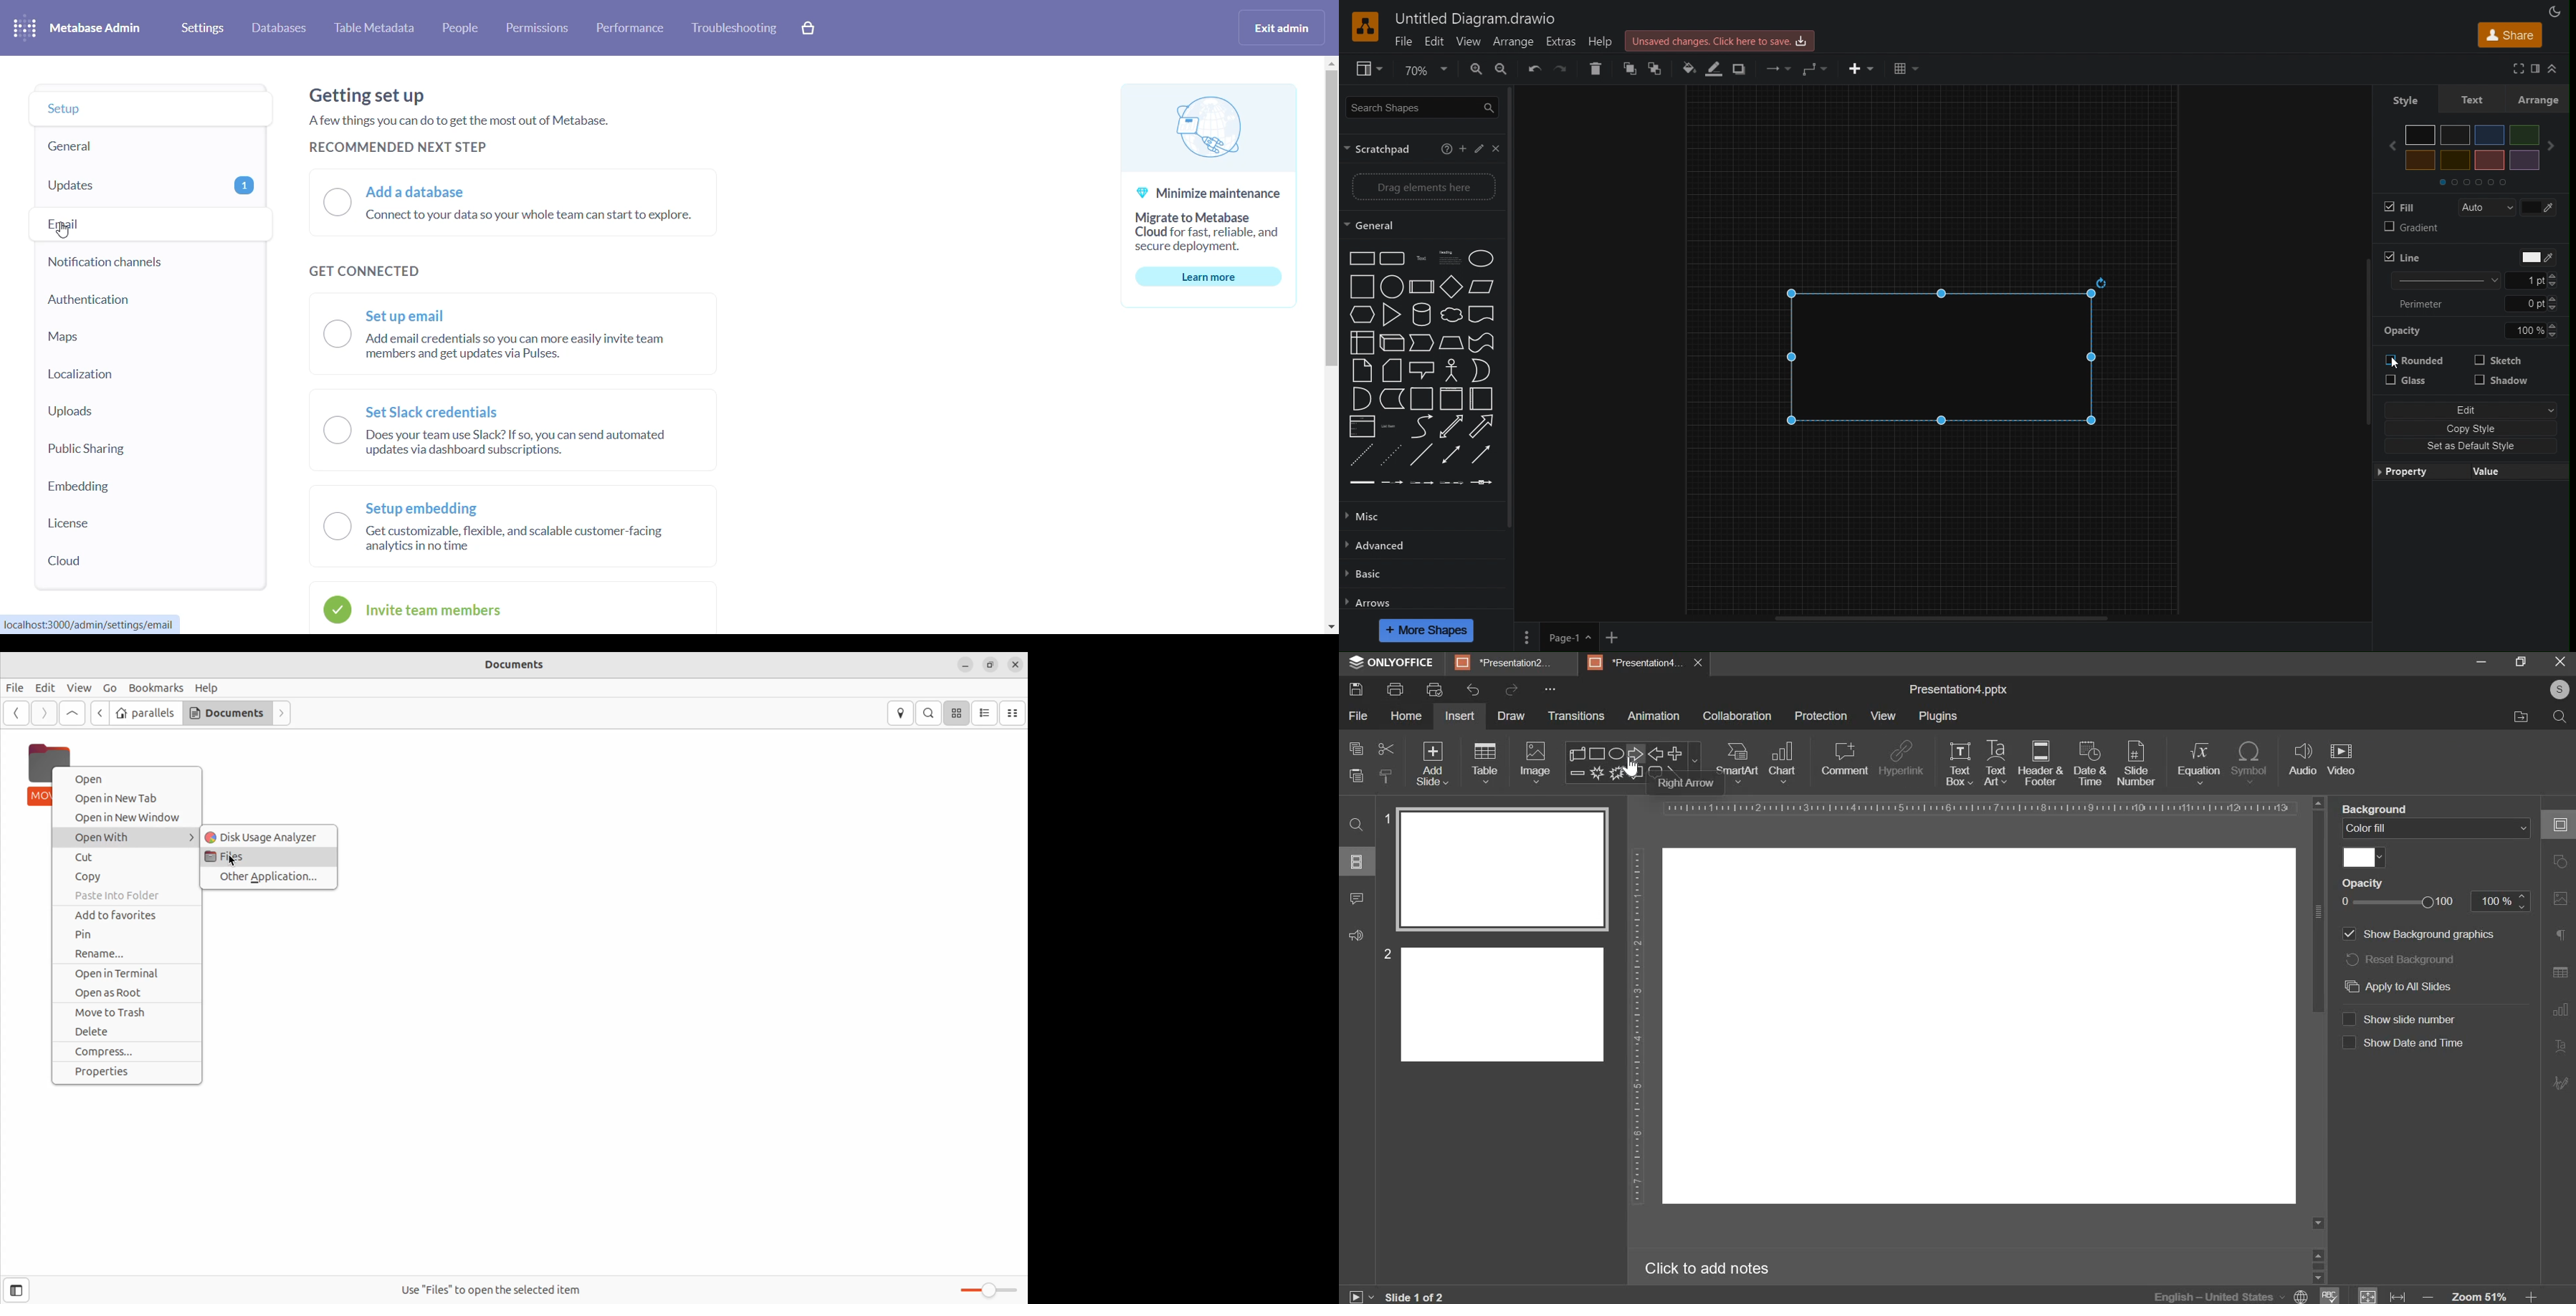  Describe the element at coordinates (1568, 638) in the screenshot. I see `Page 1` at that location.